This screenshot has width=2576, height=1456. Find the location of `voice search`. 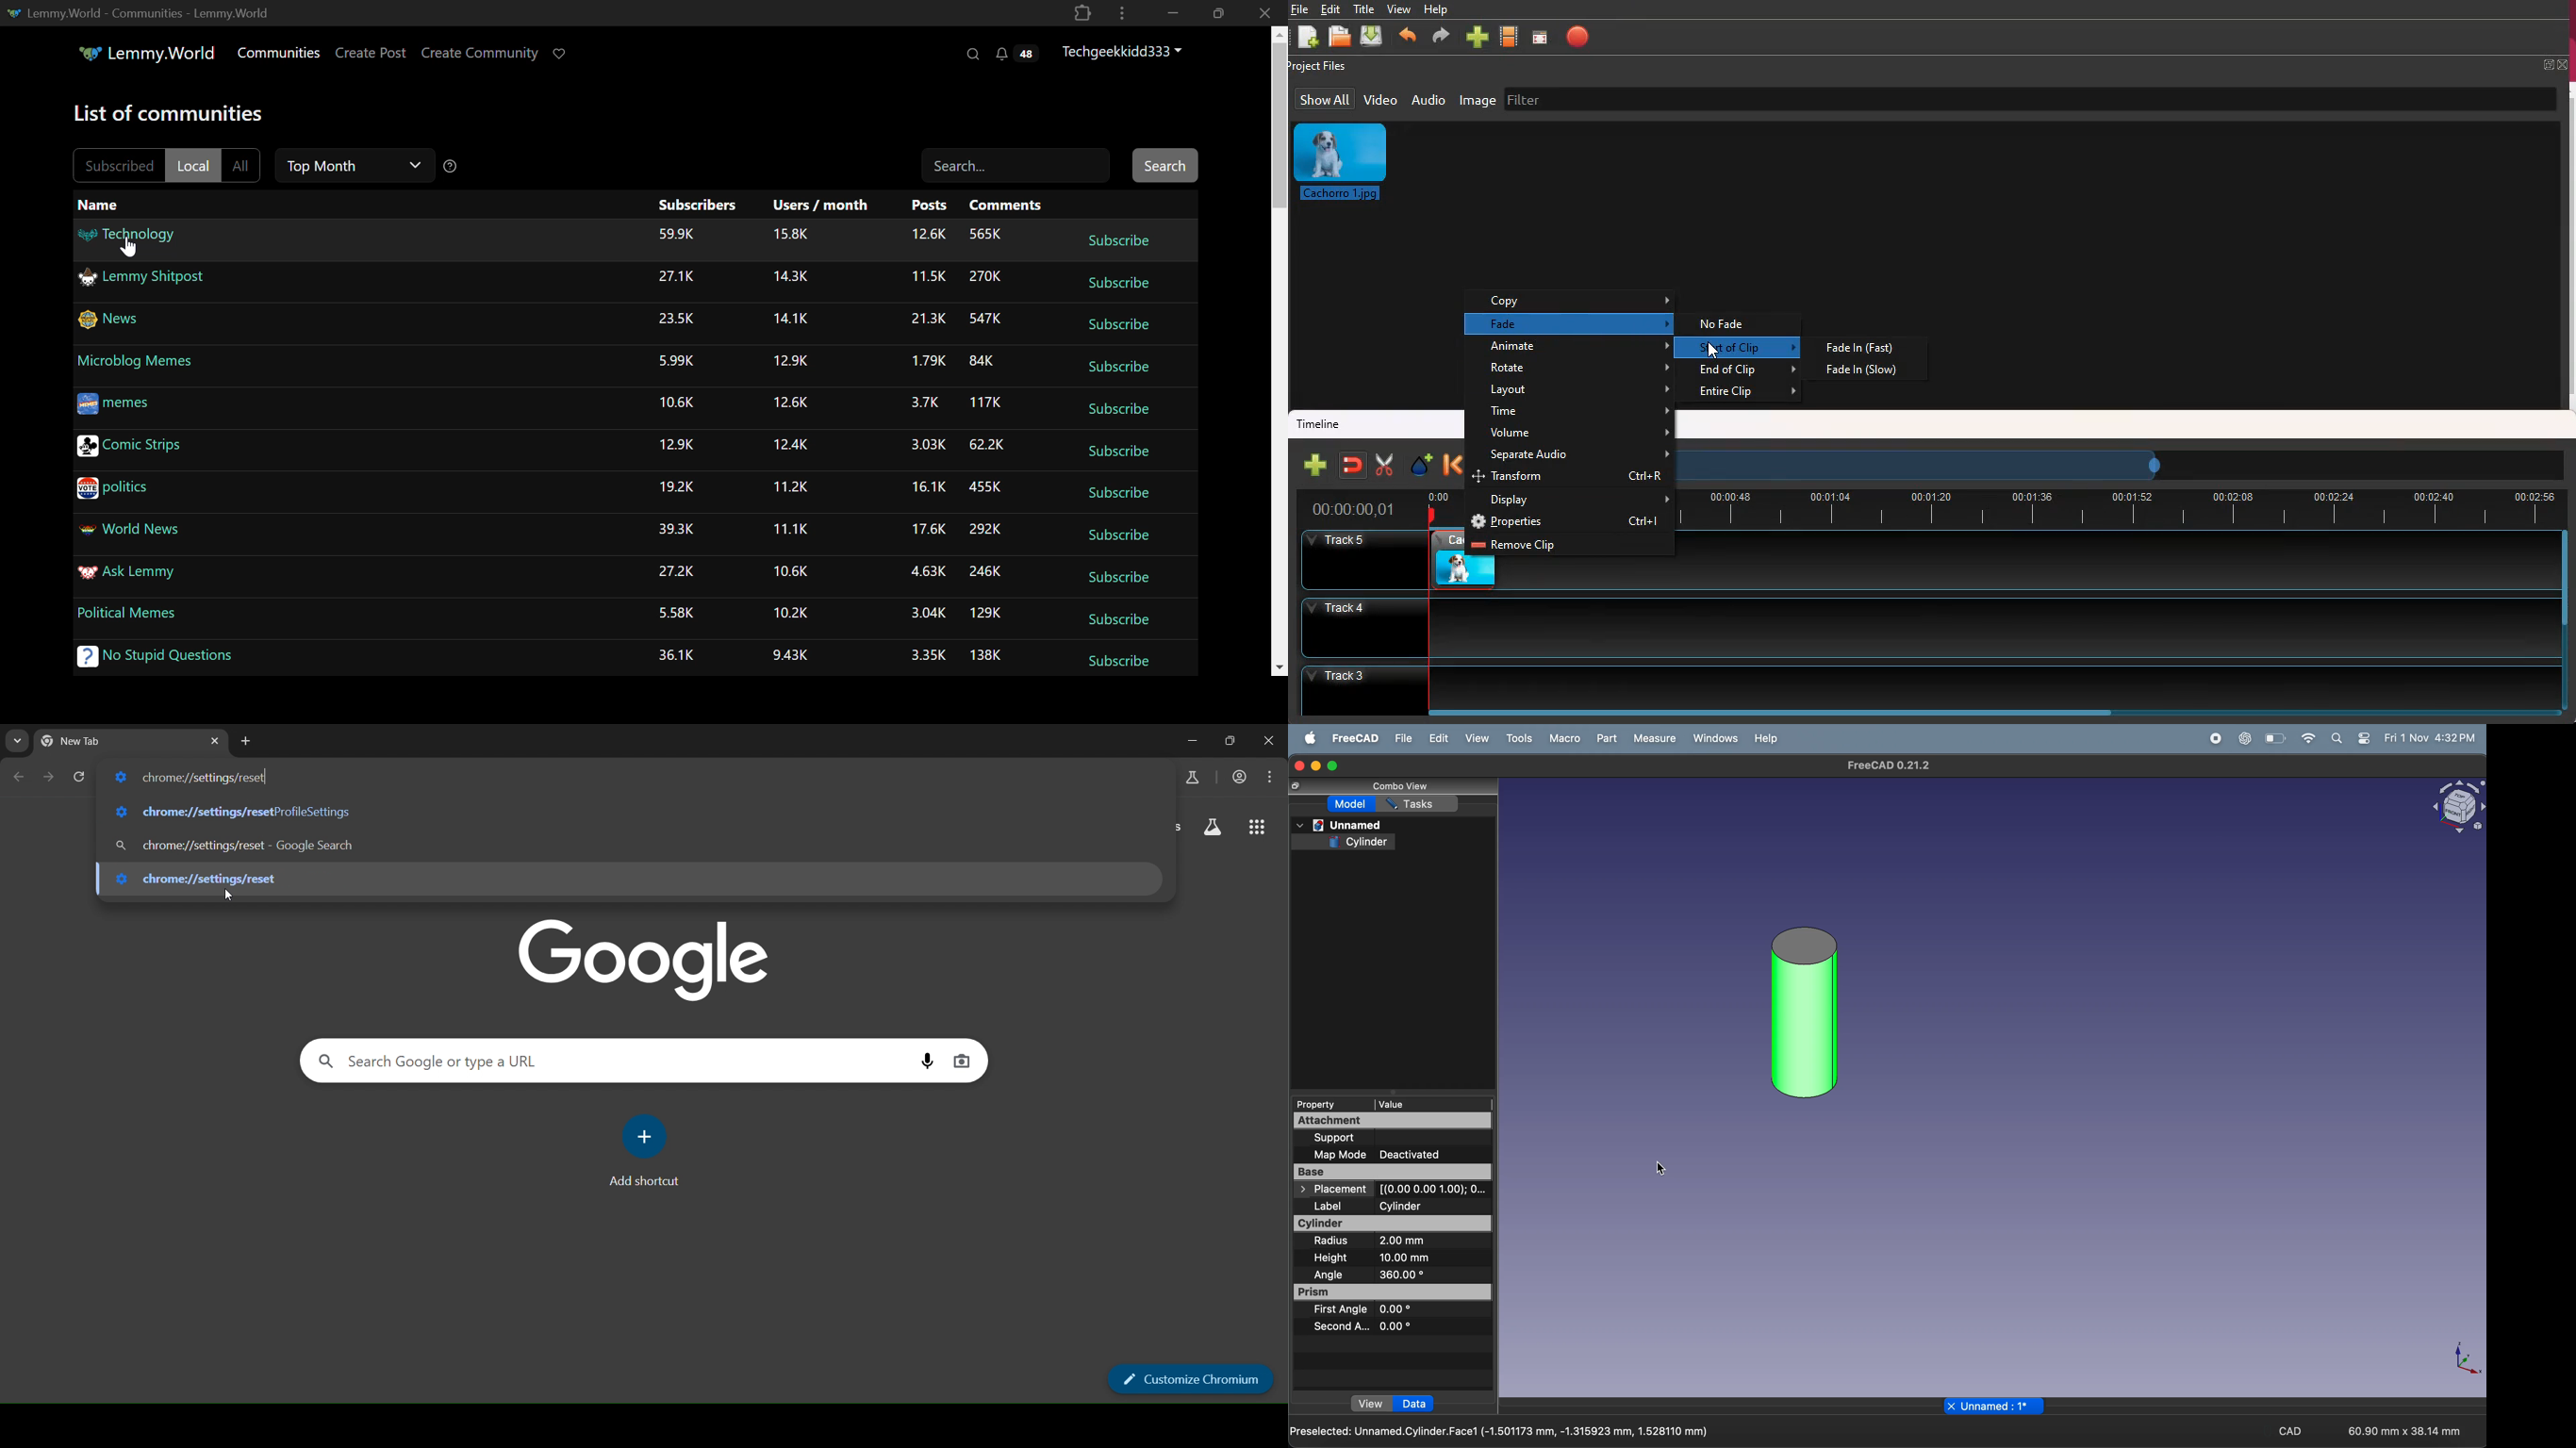

voice search is located at coordinates (927, 1059).